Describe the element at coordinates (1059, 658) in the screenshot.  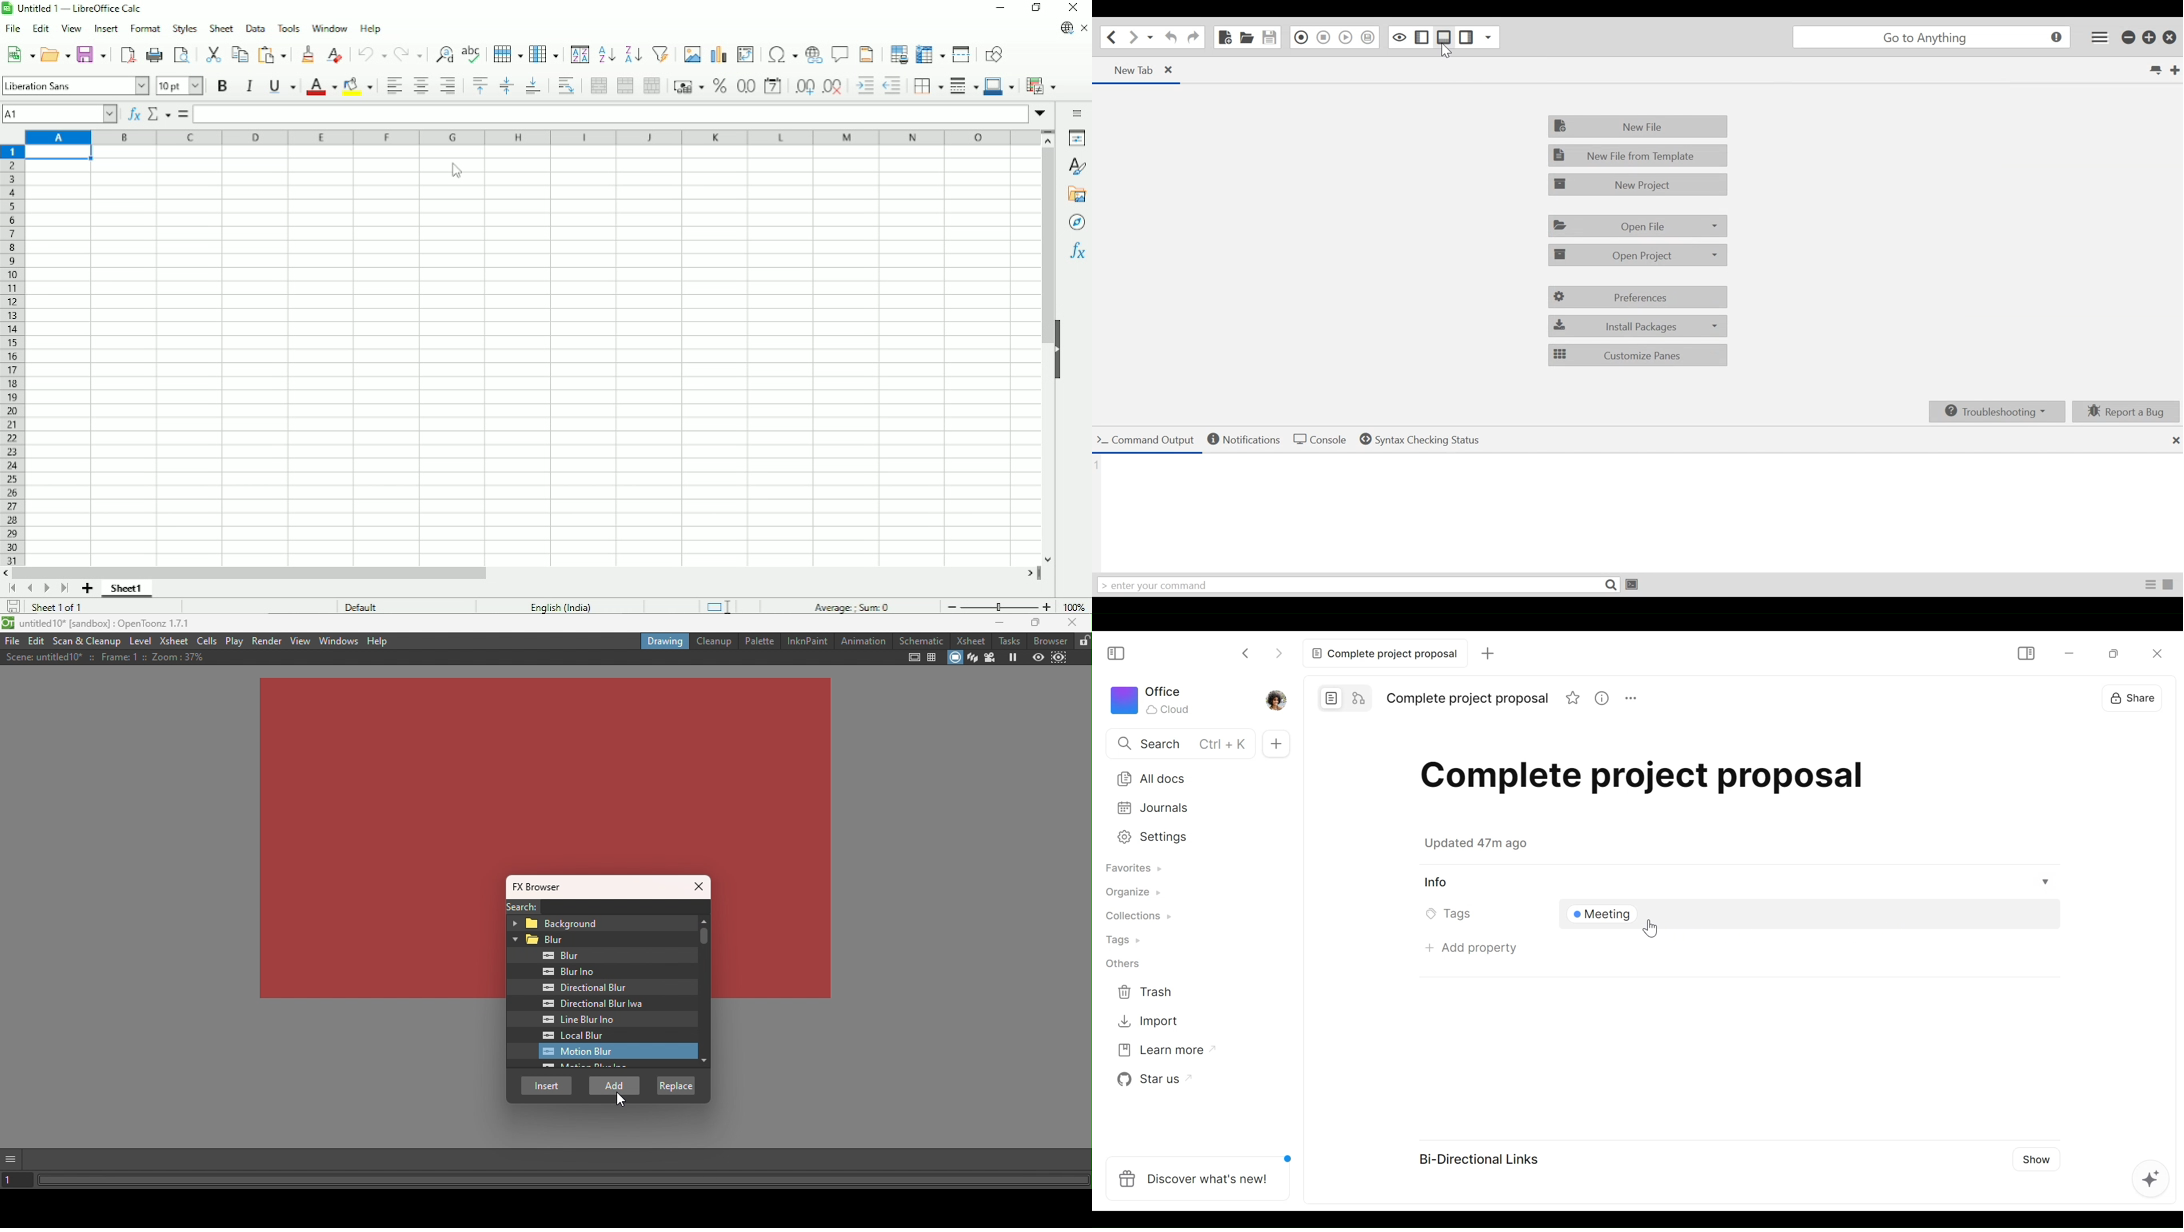
I see `Sub-camera preview` at that location.